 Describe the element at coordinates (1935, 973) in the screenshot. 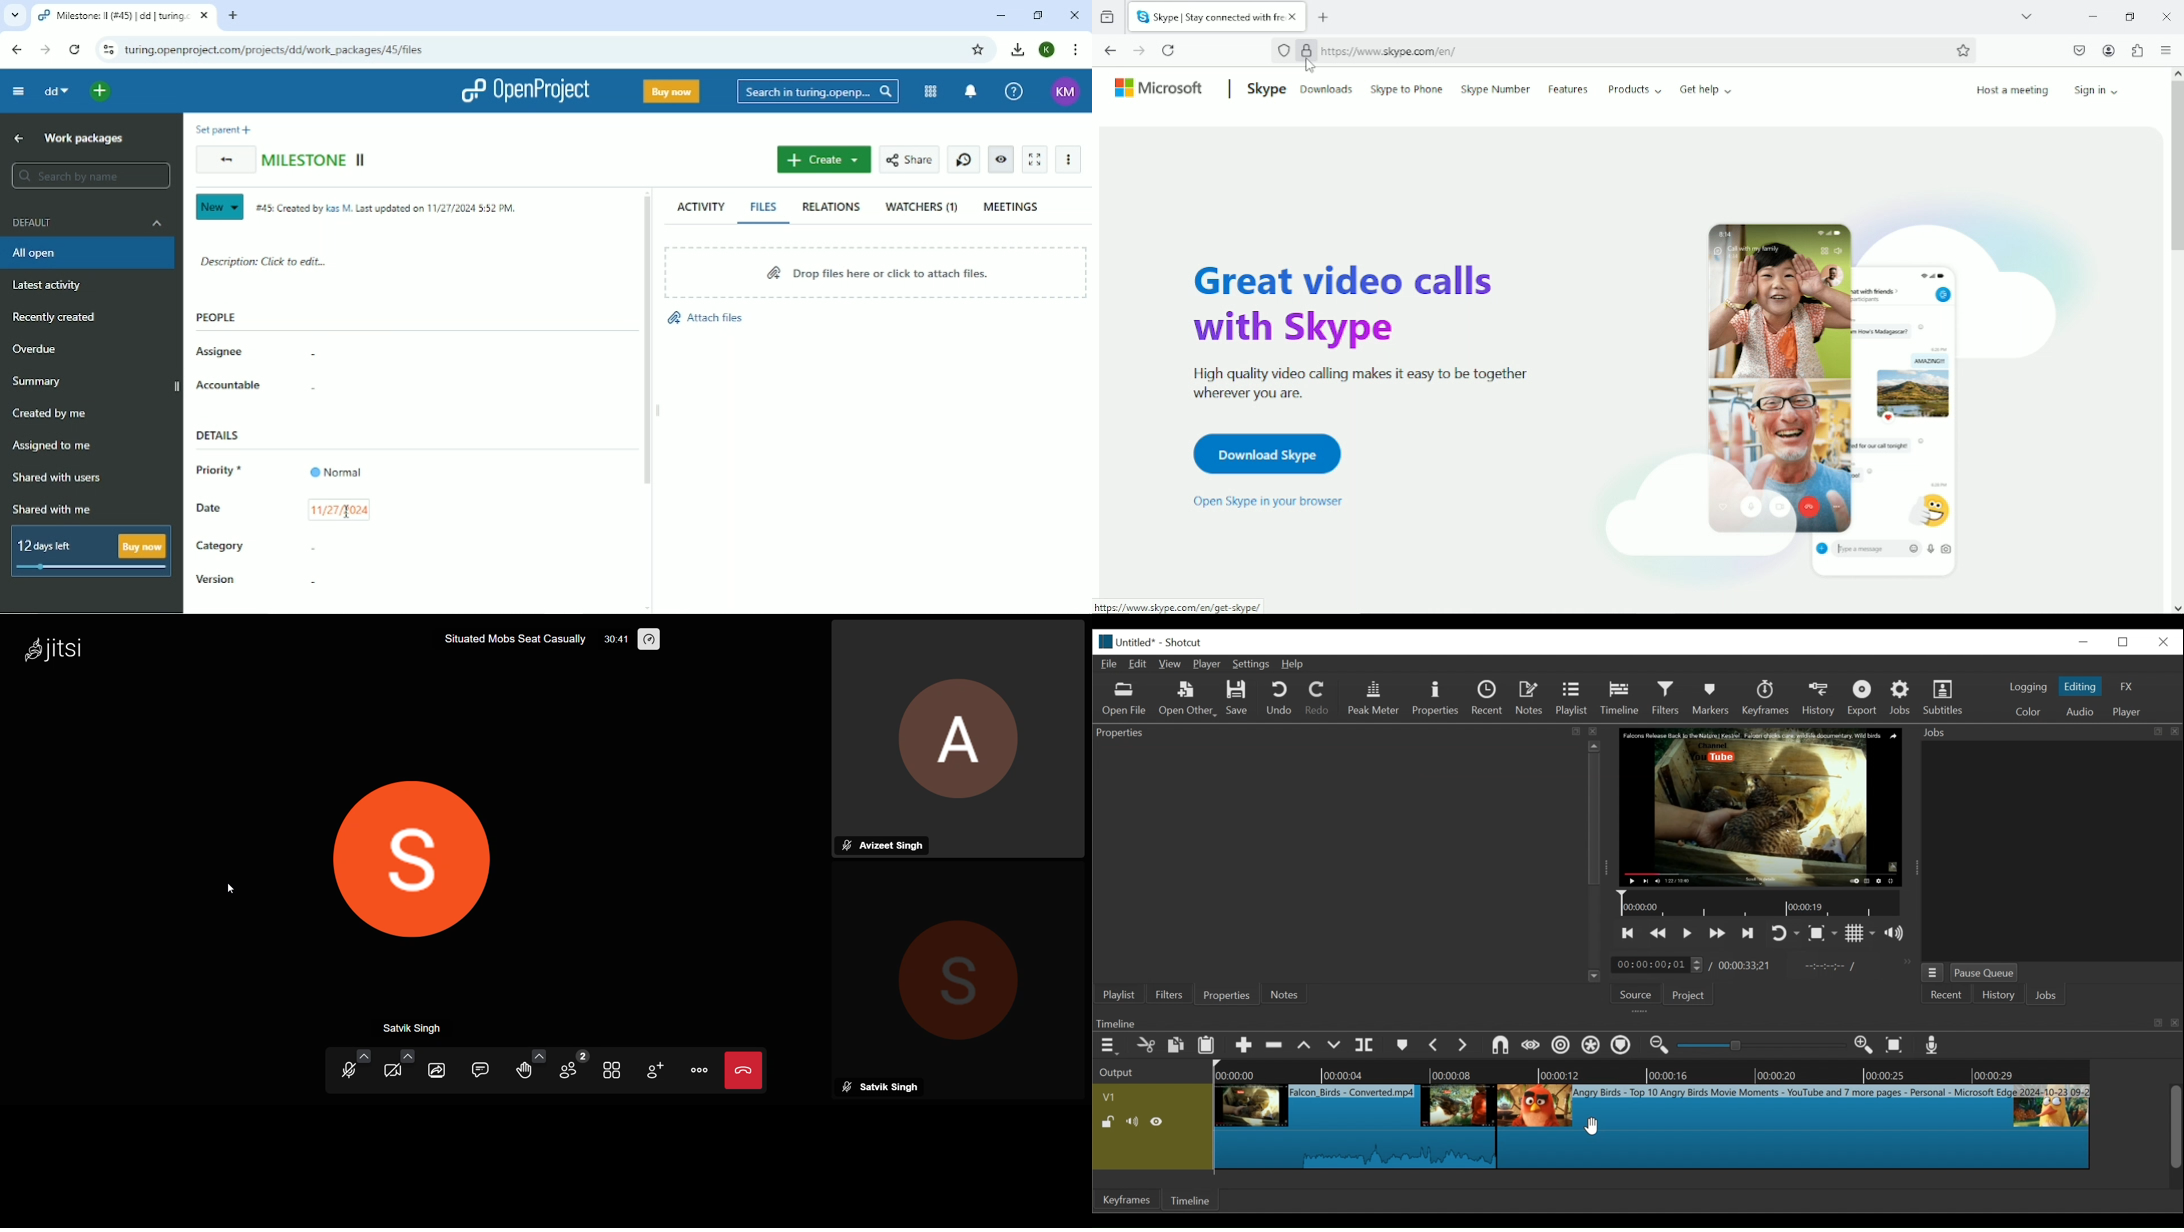

I see `Jobs Menu` at that location.